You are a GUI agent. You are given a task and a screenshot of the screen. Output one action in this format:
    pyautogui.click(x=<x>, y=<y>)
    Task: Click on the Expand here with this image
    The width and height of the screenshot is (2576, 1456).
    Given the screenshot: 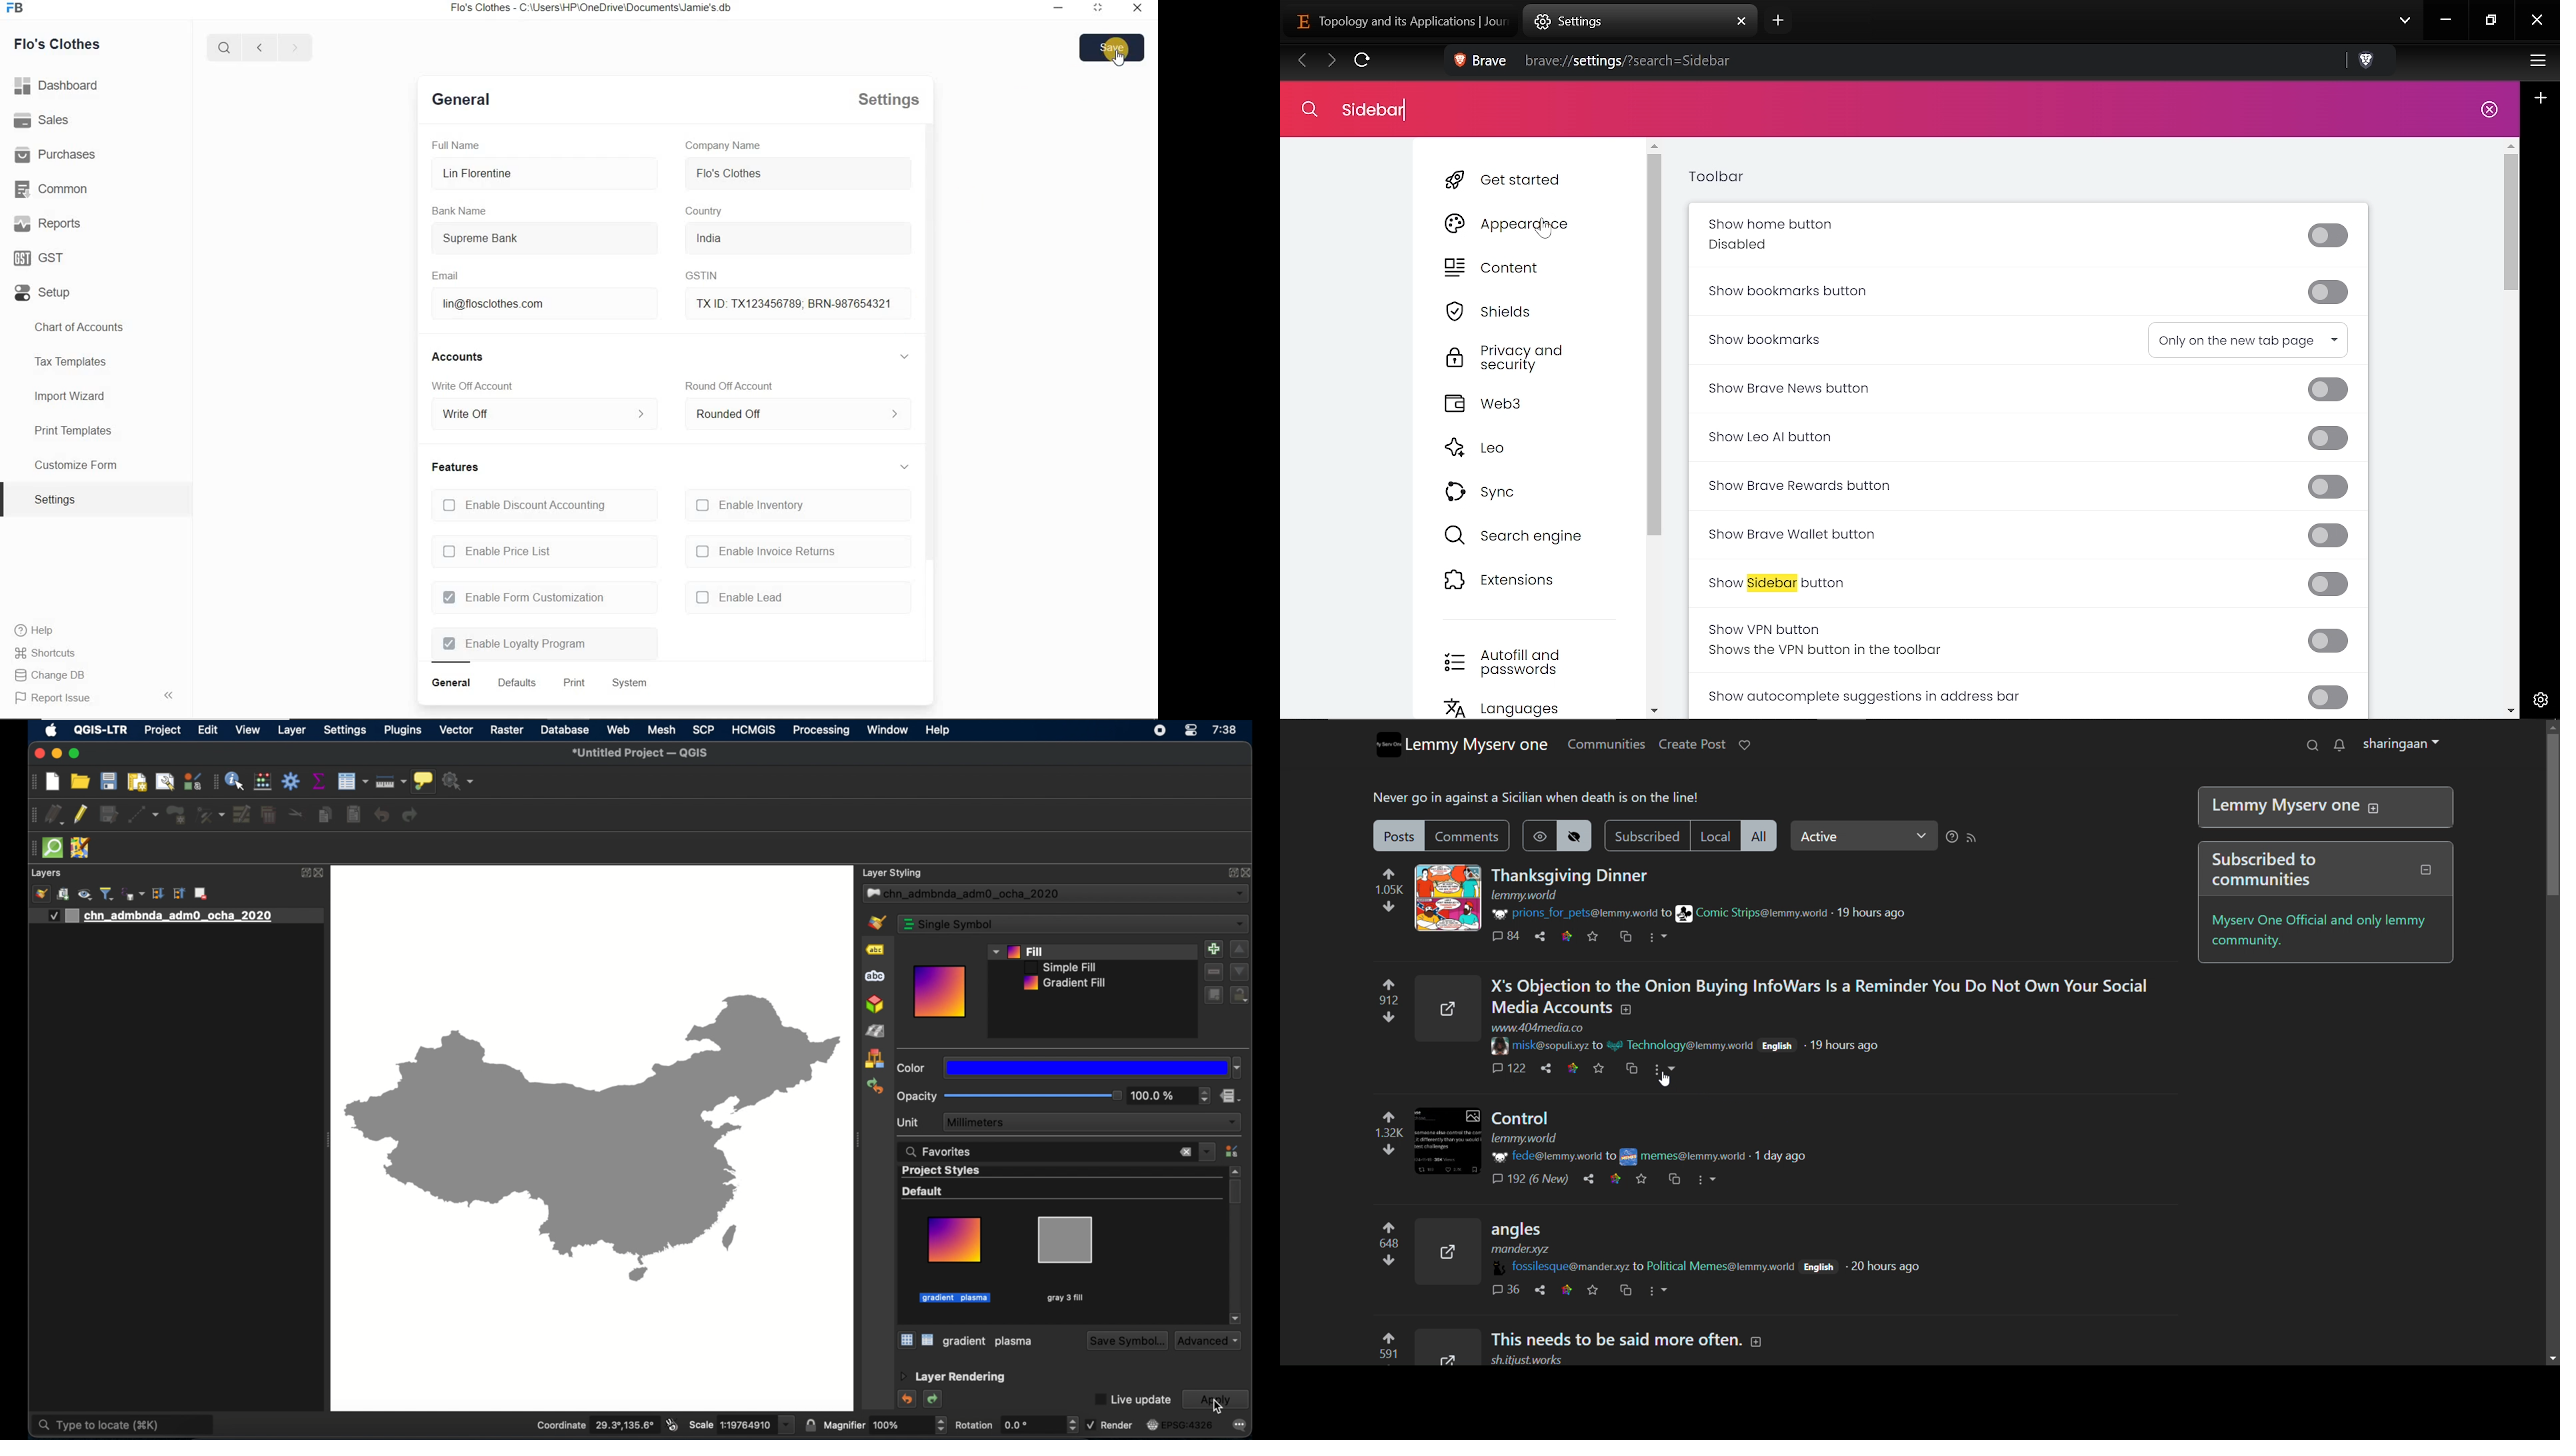 What is the action you would take?
    pyautogui.click(x=1444, y=1254)
    